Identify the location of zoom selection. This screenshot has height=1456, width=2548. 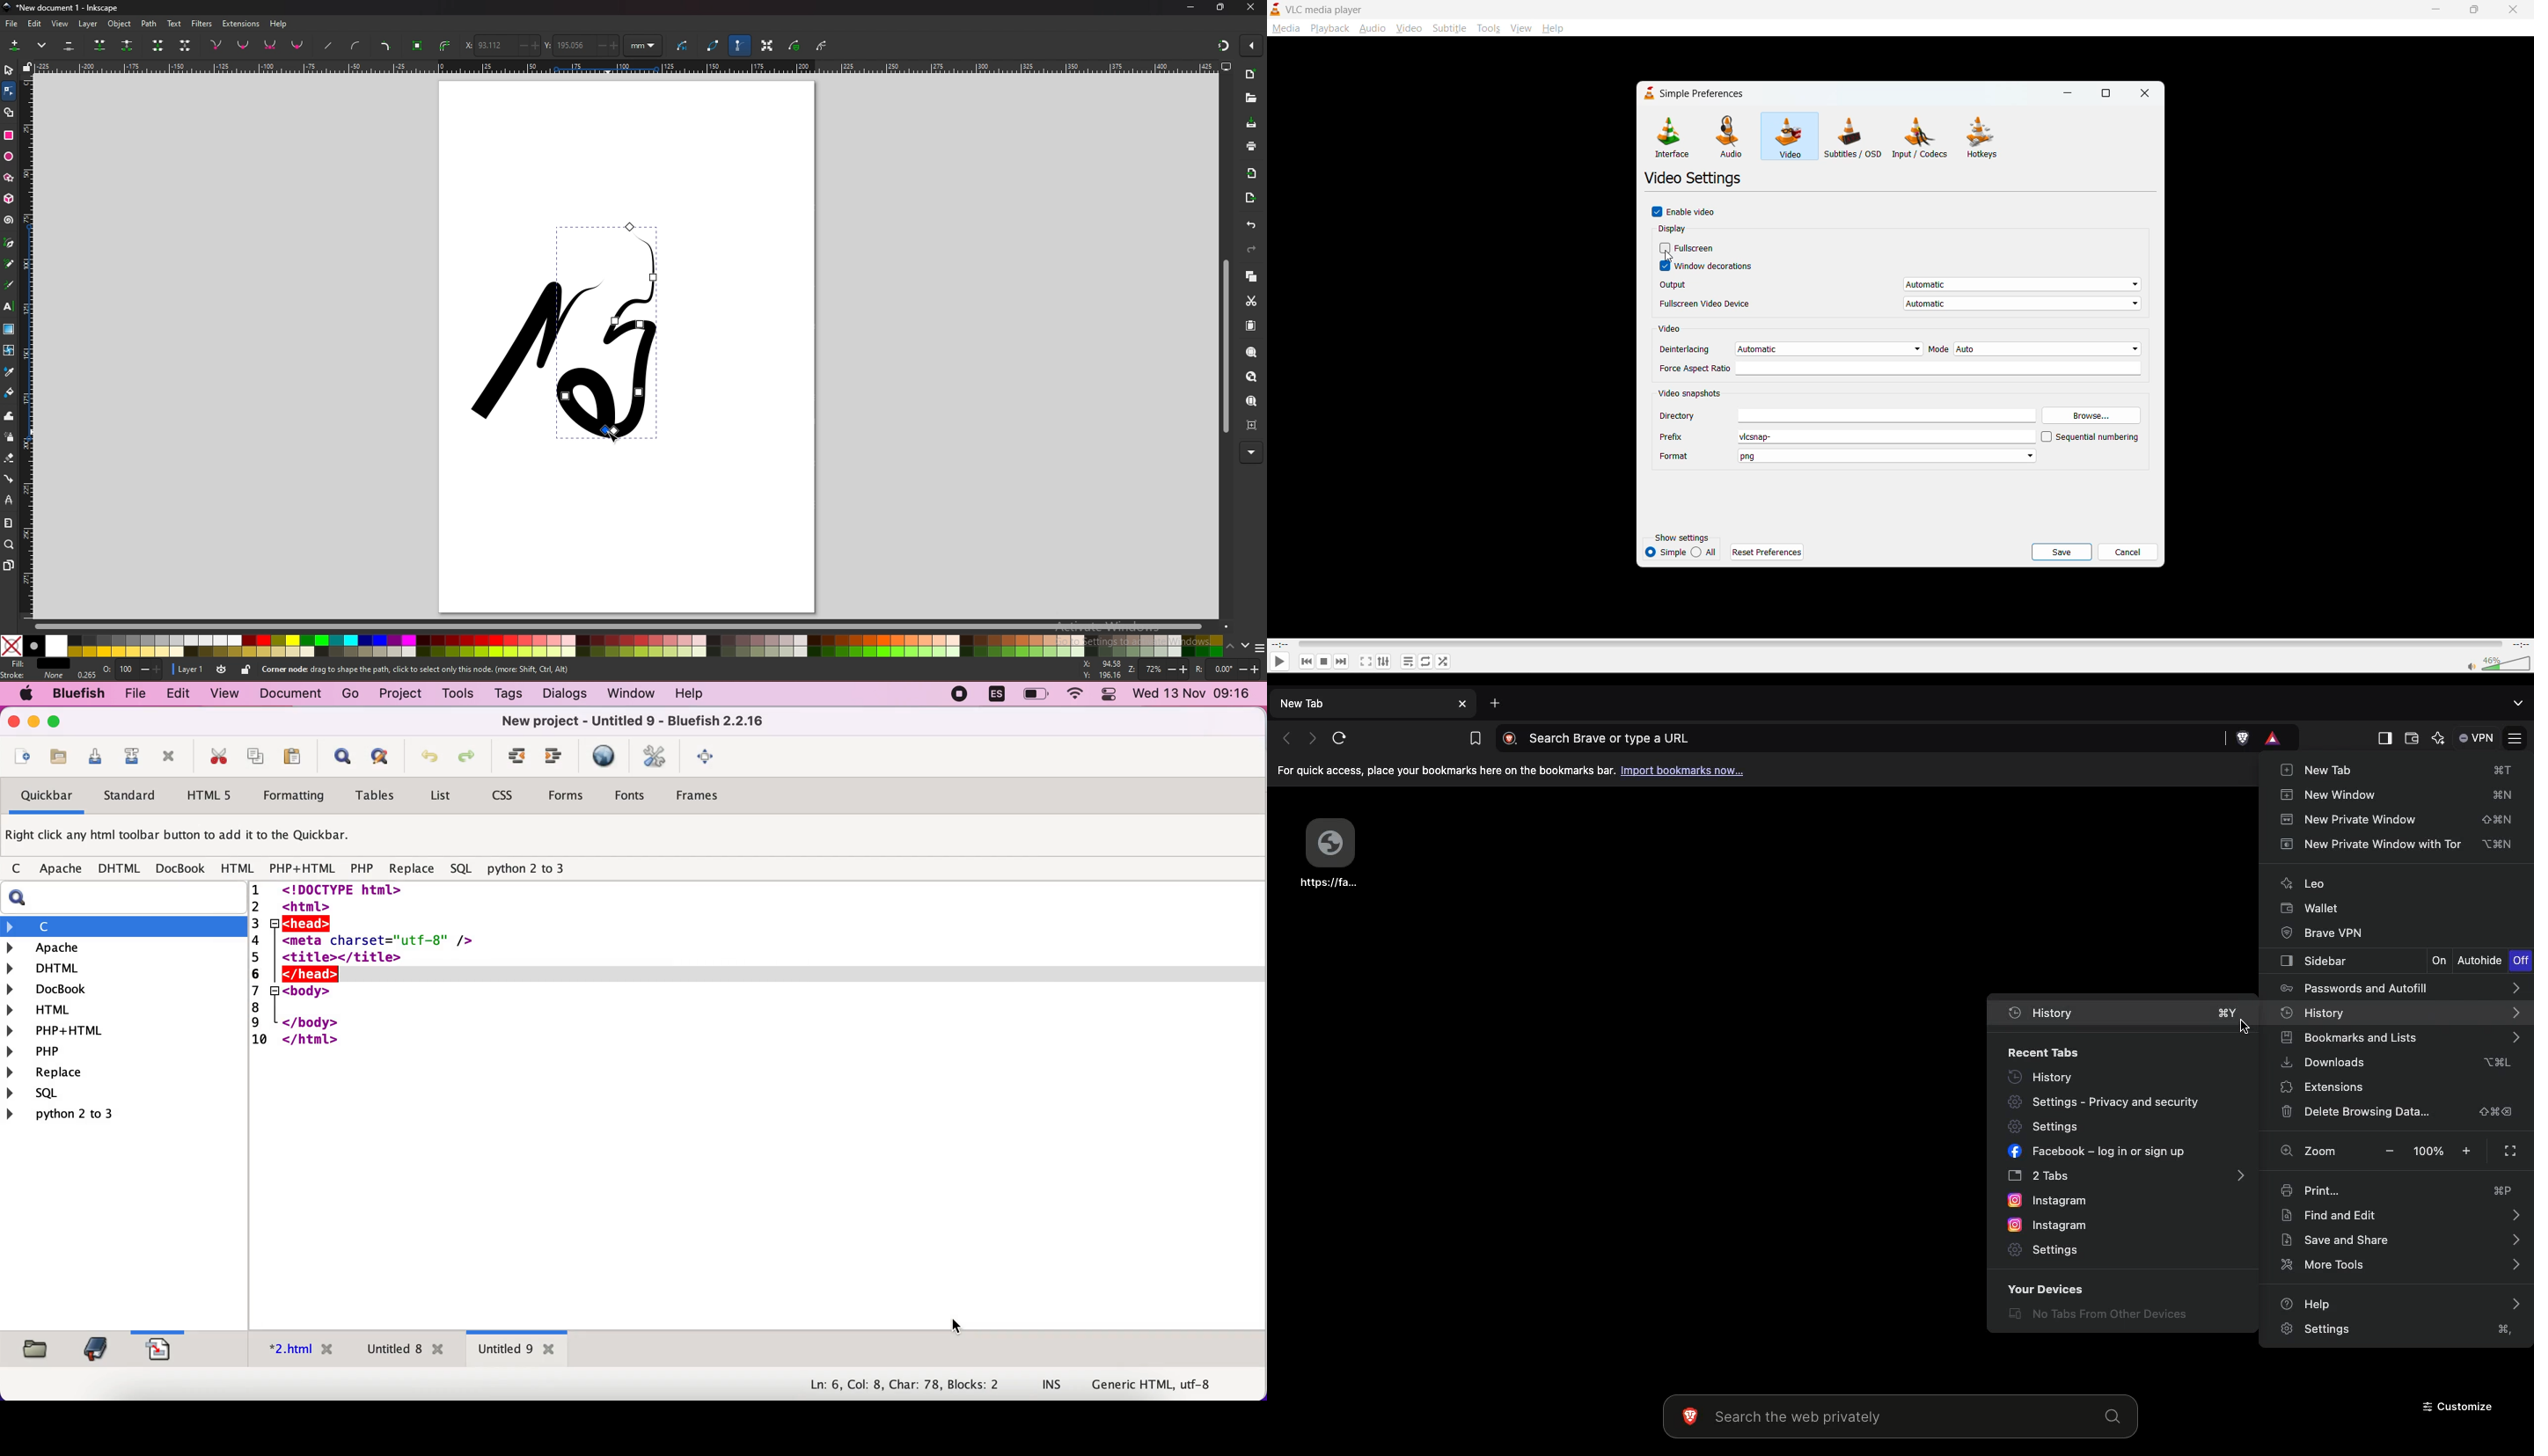
(1251, 353).